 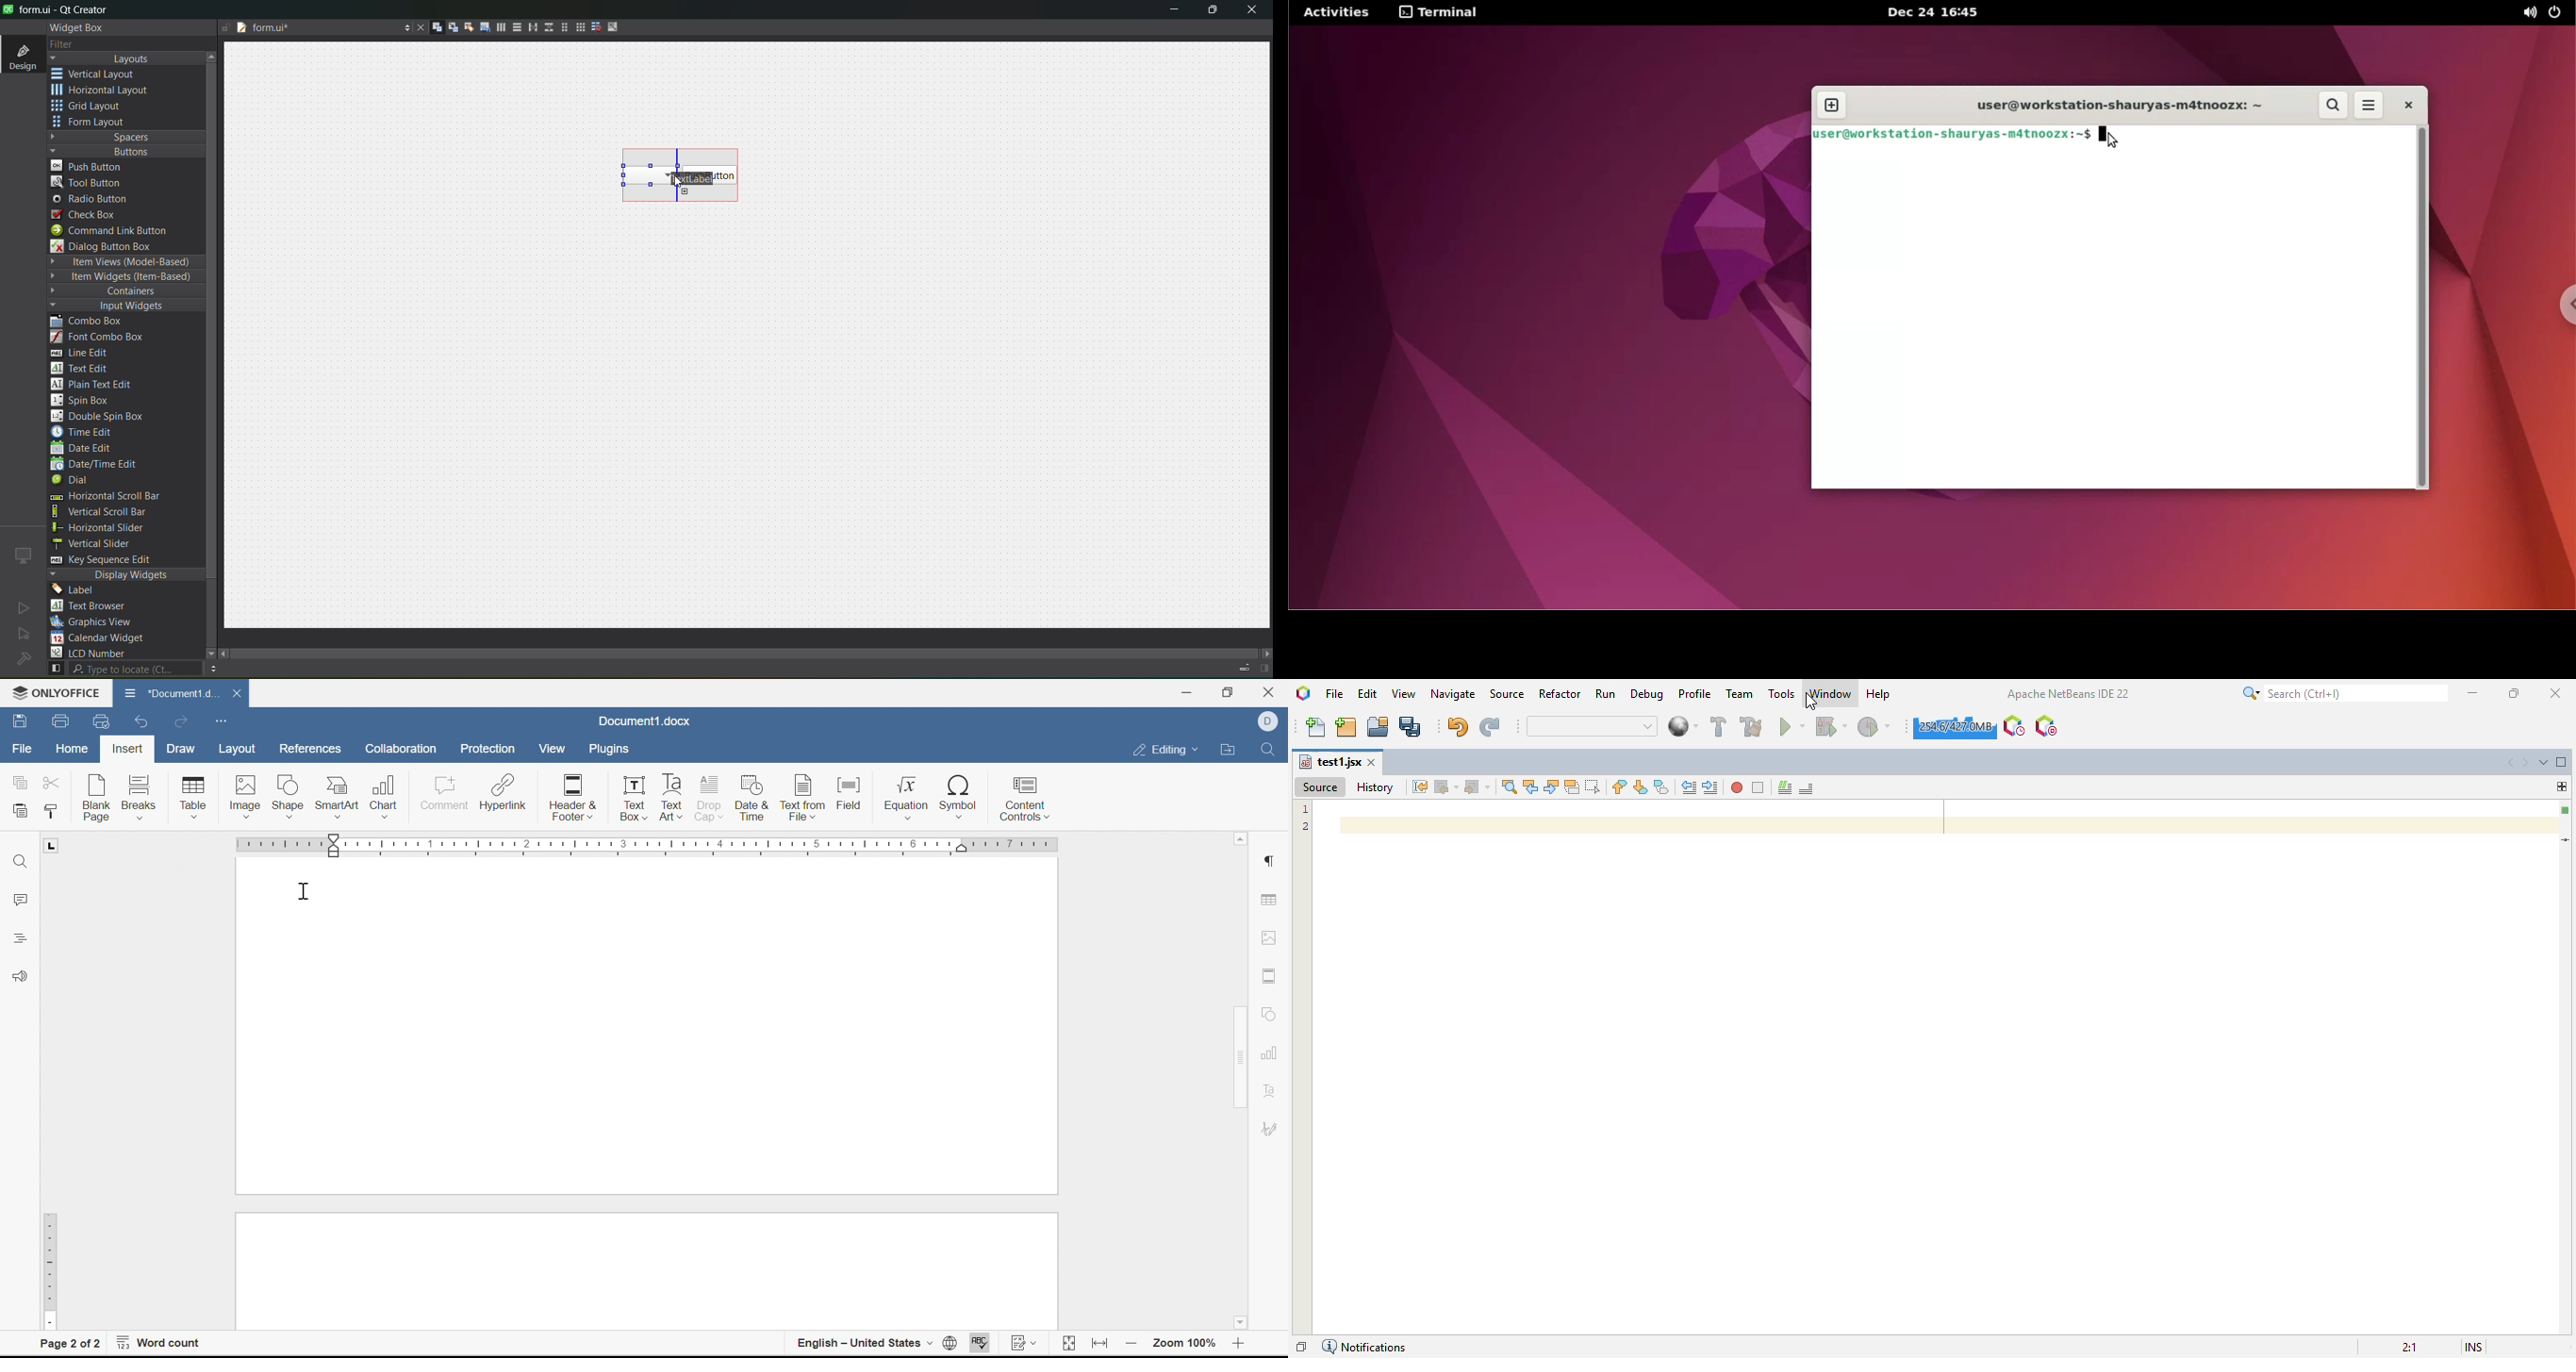 I want to click on vertical, so click(x=103, y=74).